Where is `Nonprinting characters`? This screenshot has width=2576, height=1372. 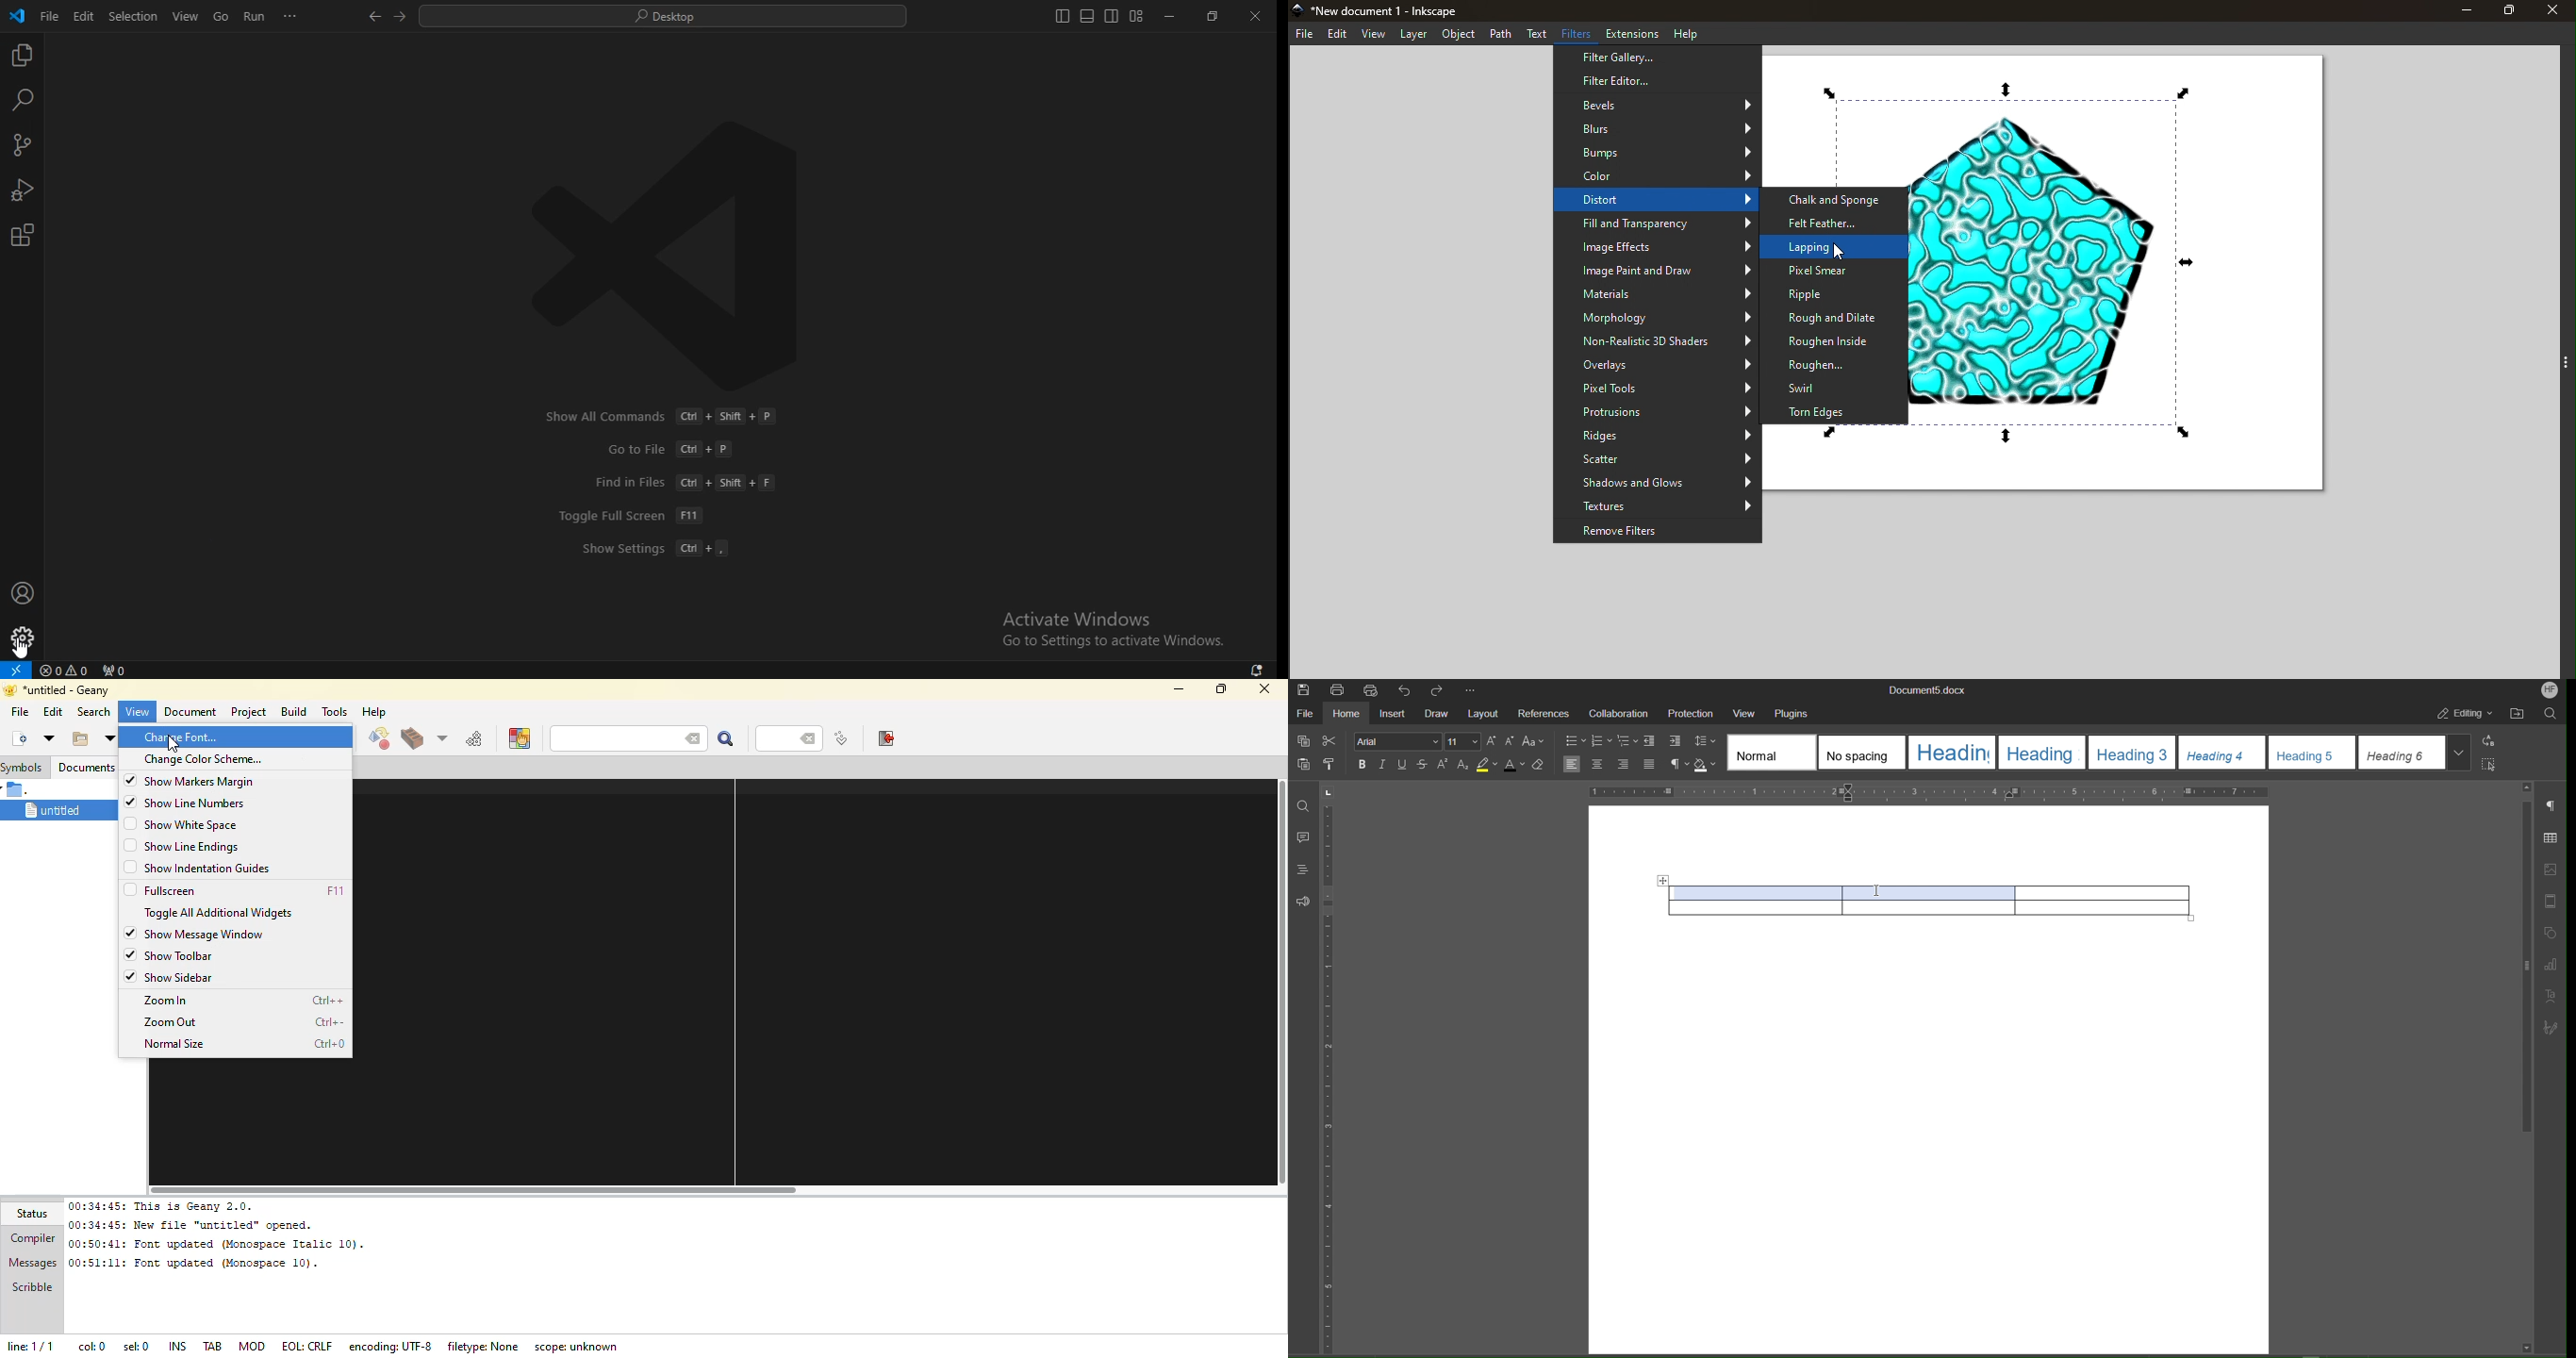 Nonprinting characters is located at coordinates (1679, 765).